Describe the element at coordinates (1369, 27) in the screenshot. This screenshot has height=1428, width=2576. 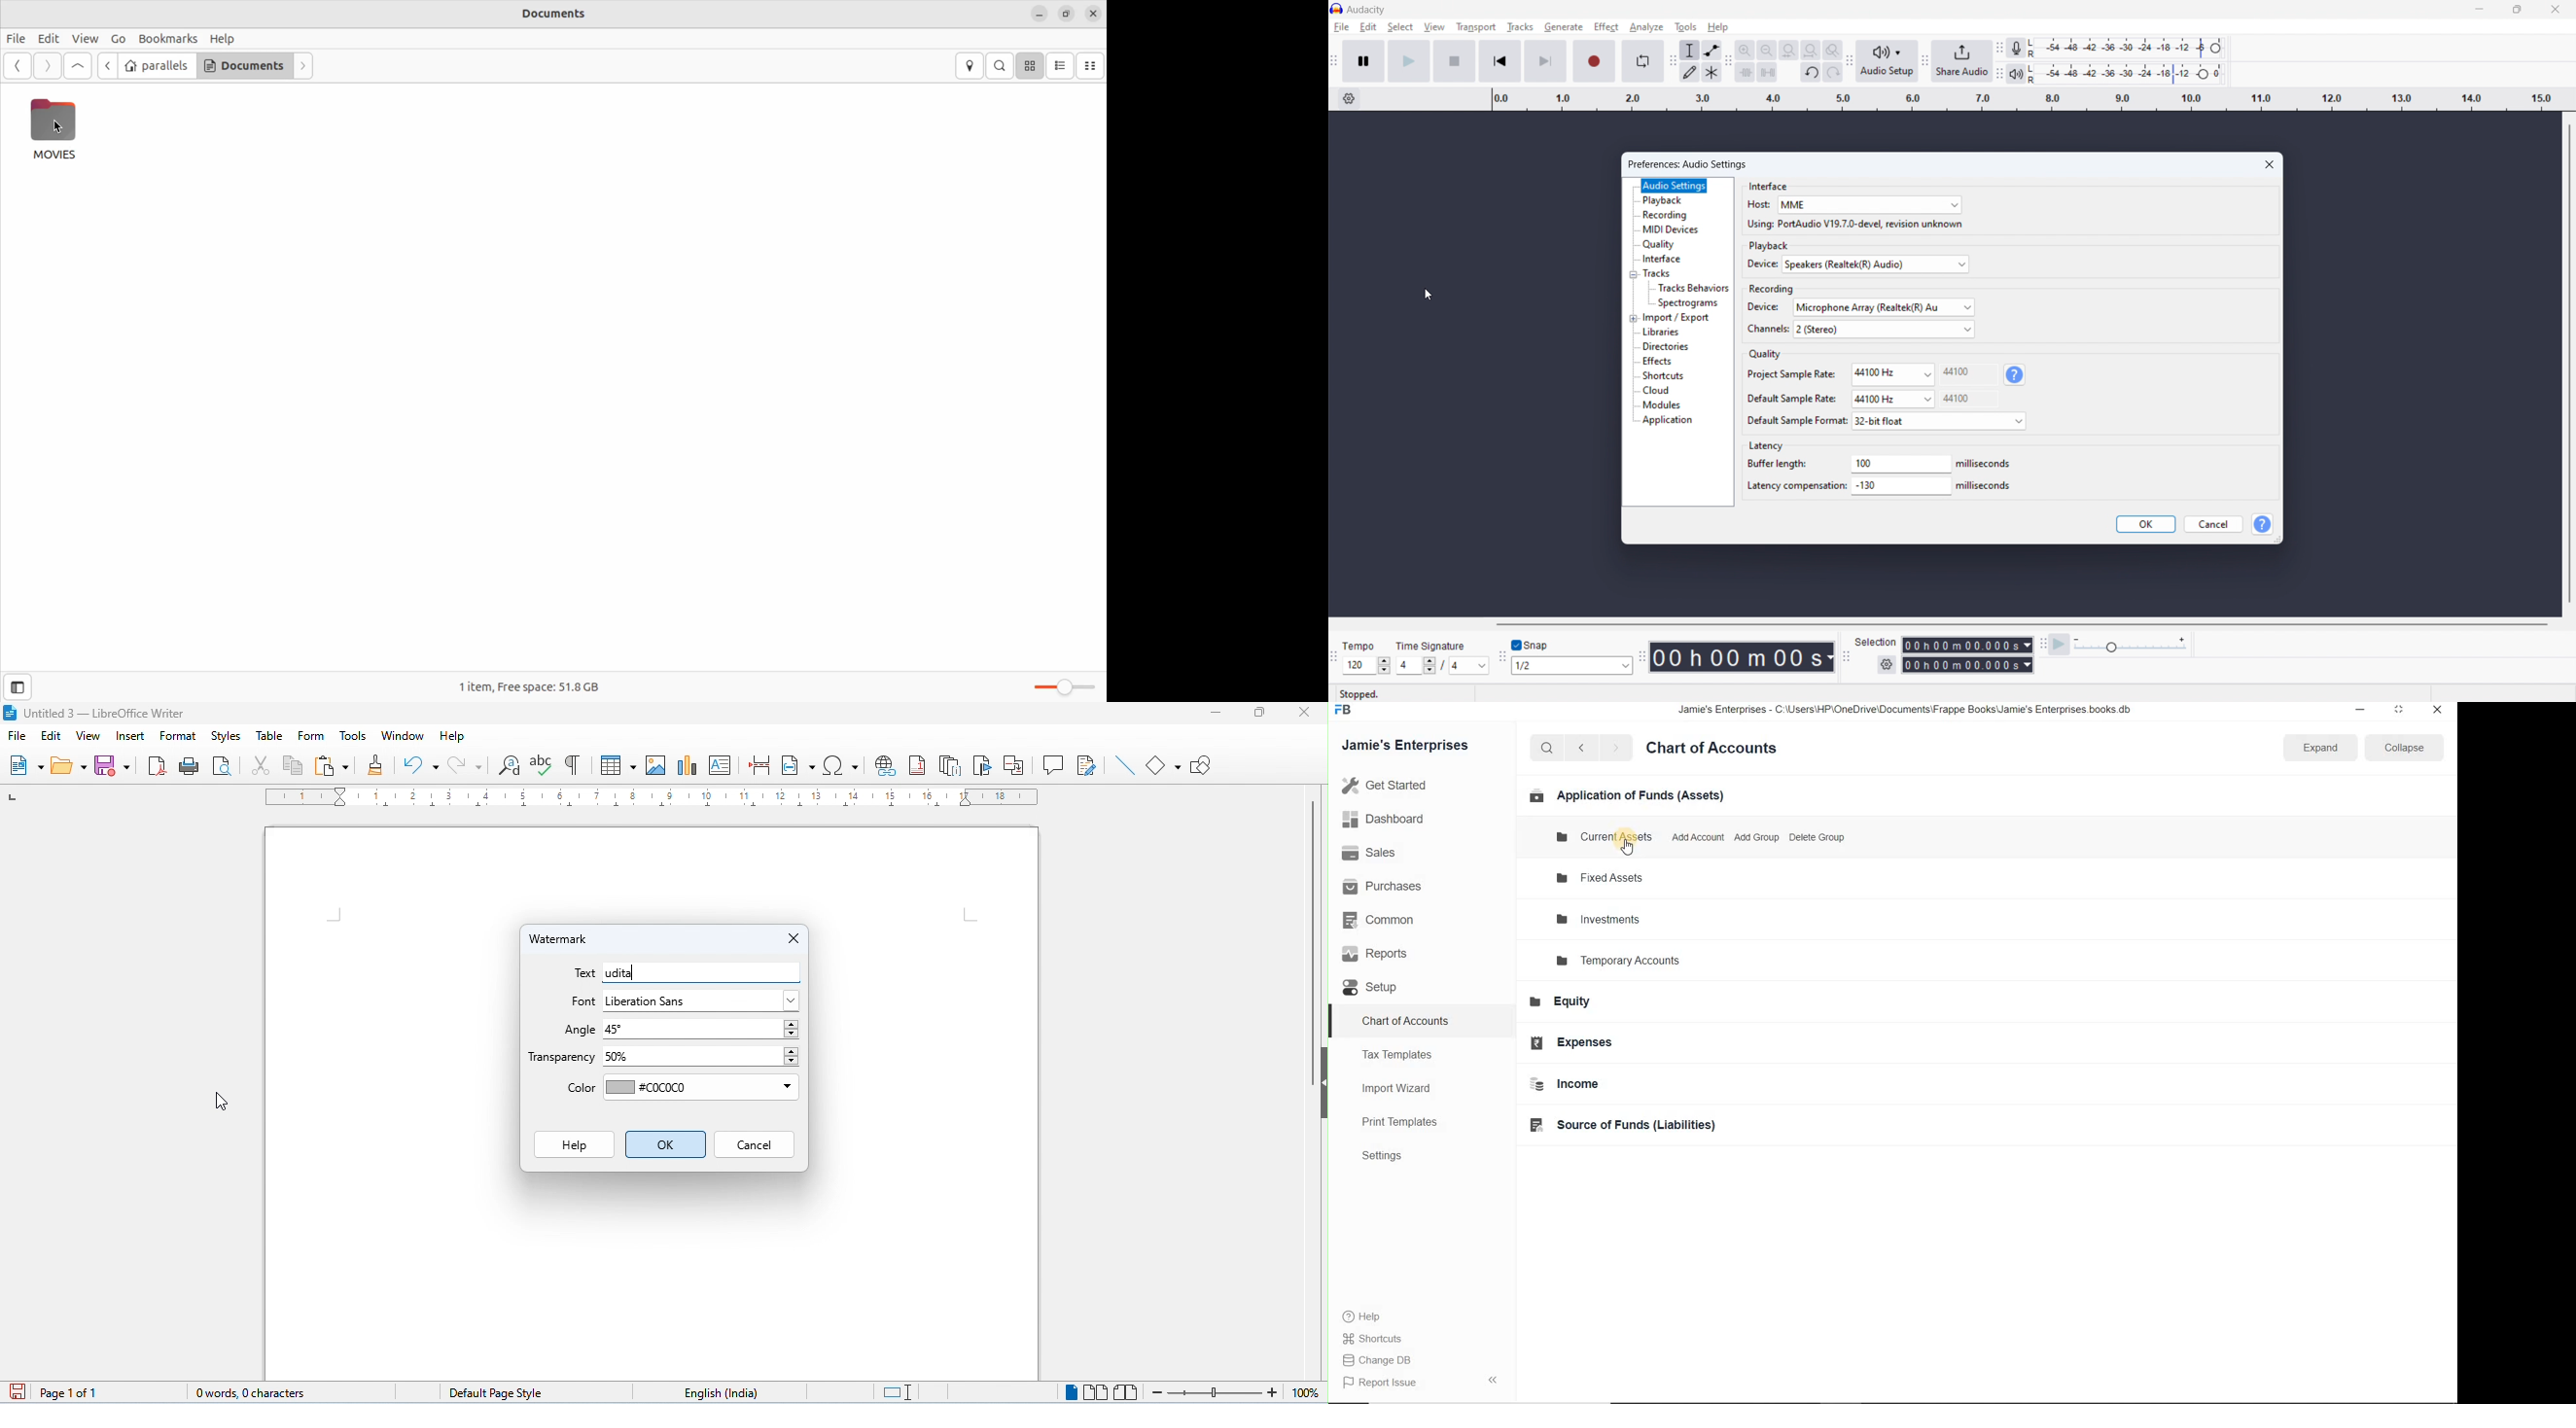
I see `Cursor on edit` at that location.